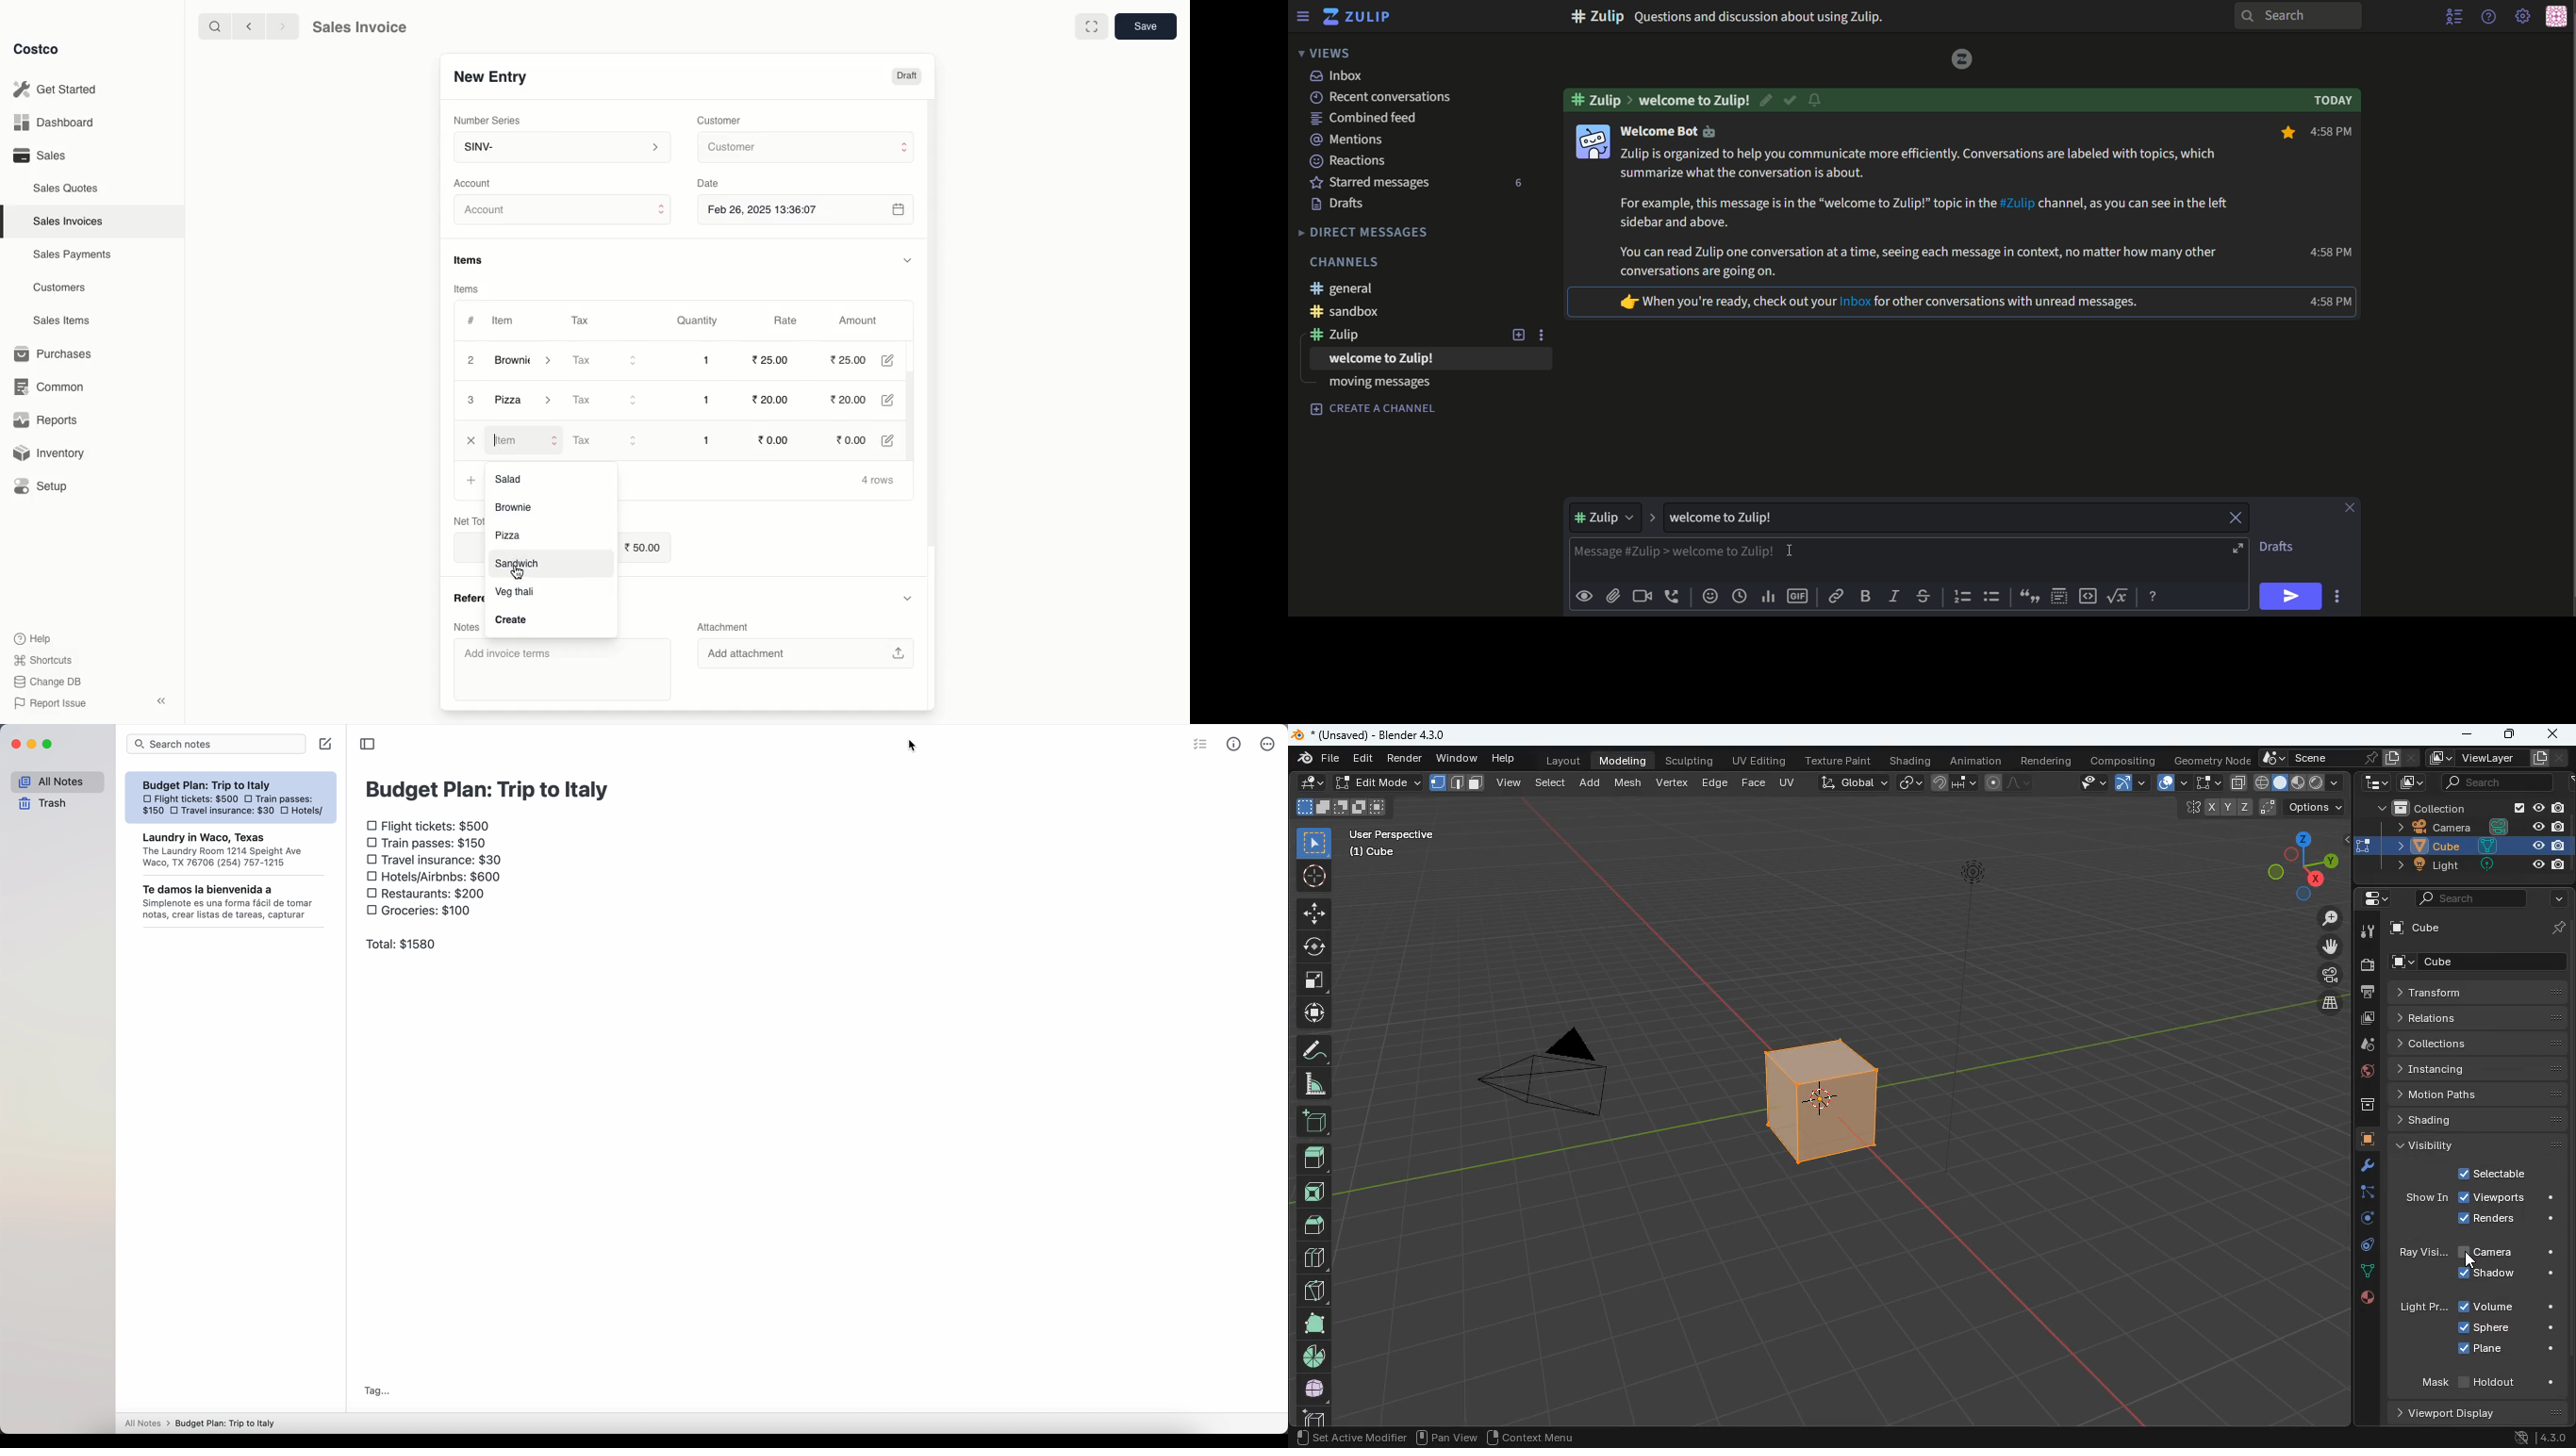 Image resolution: width=2576 pixels, height=1456 pixels. Describe the element at coordinates (2503, 1326) in the screenshot. I see `sphere` at that location.